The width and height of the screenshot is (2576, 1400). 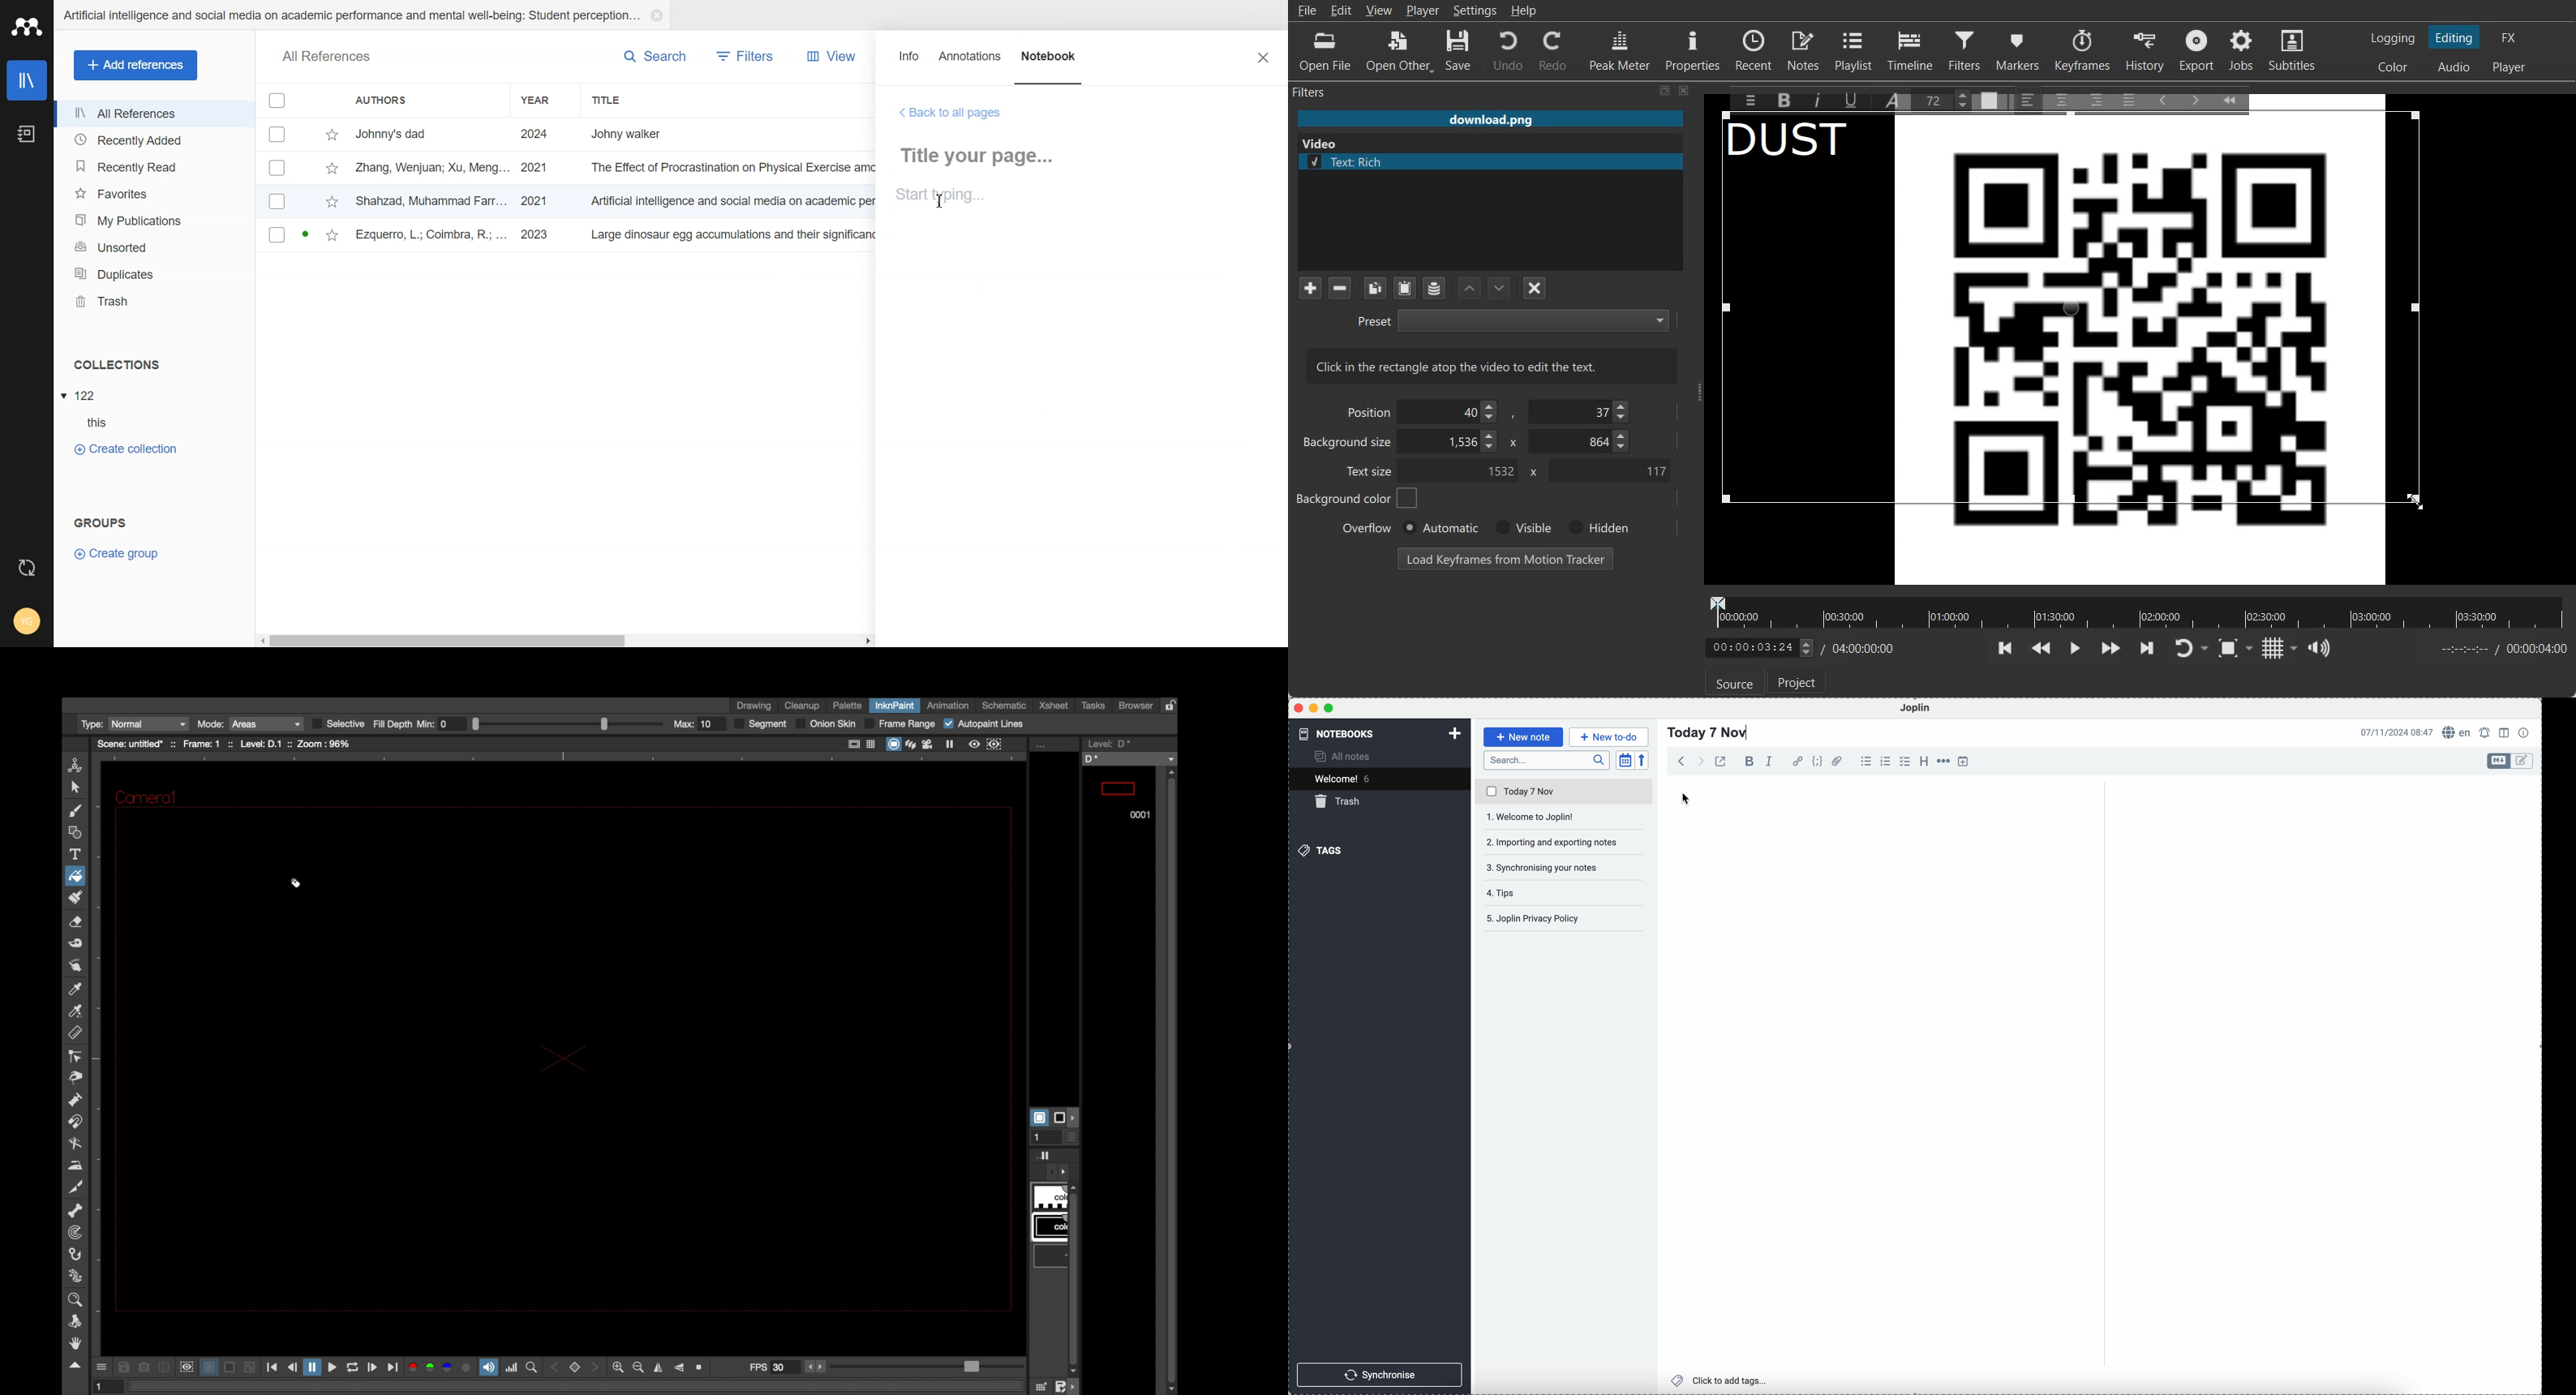 What do you see at coordinates (1581, 443) in the screenshot?
I see `Background size Y- Co-ordinate` at bounding box center [1581, 443].